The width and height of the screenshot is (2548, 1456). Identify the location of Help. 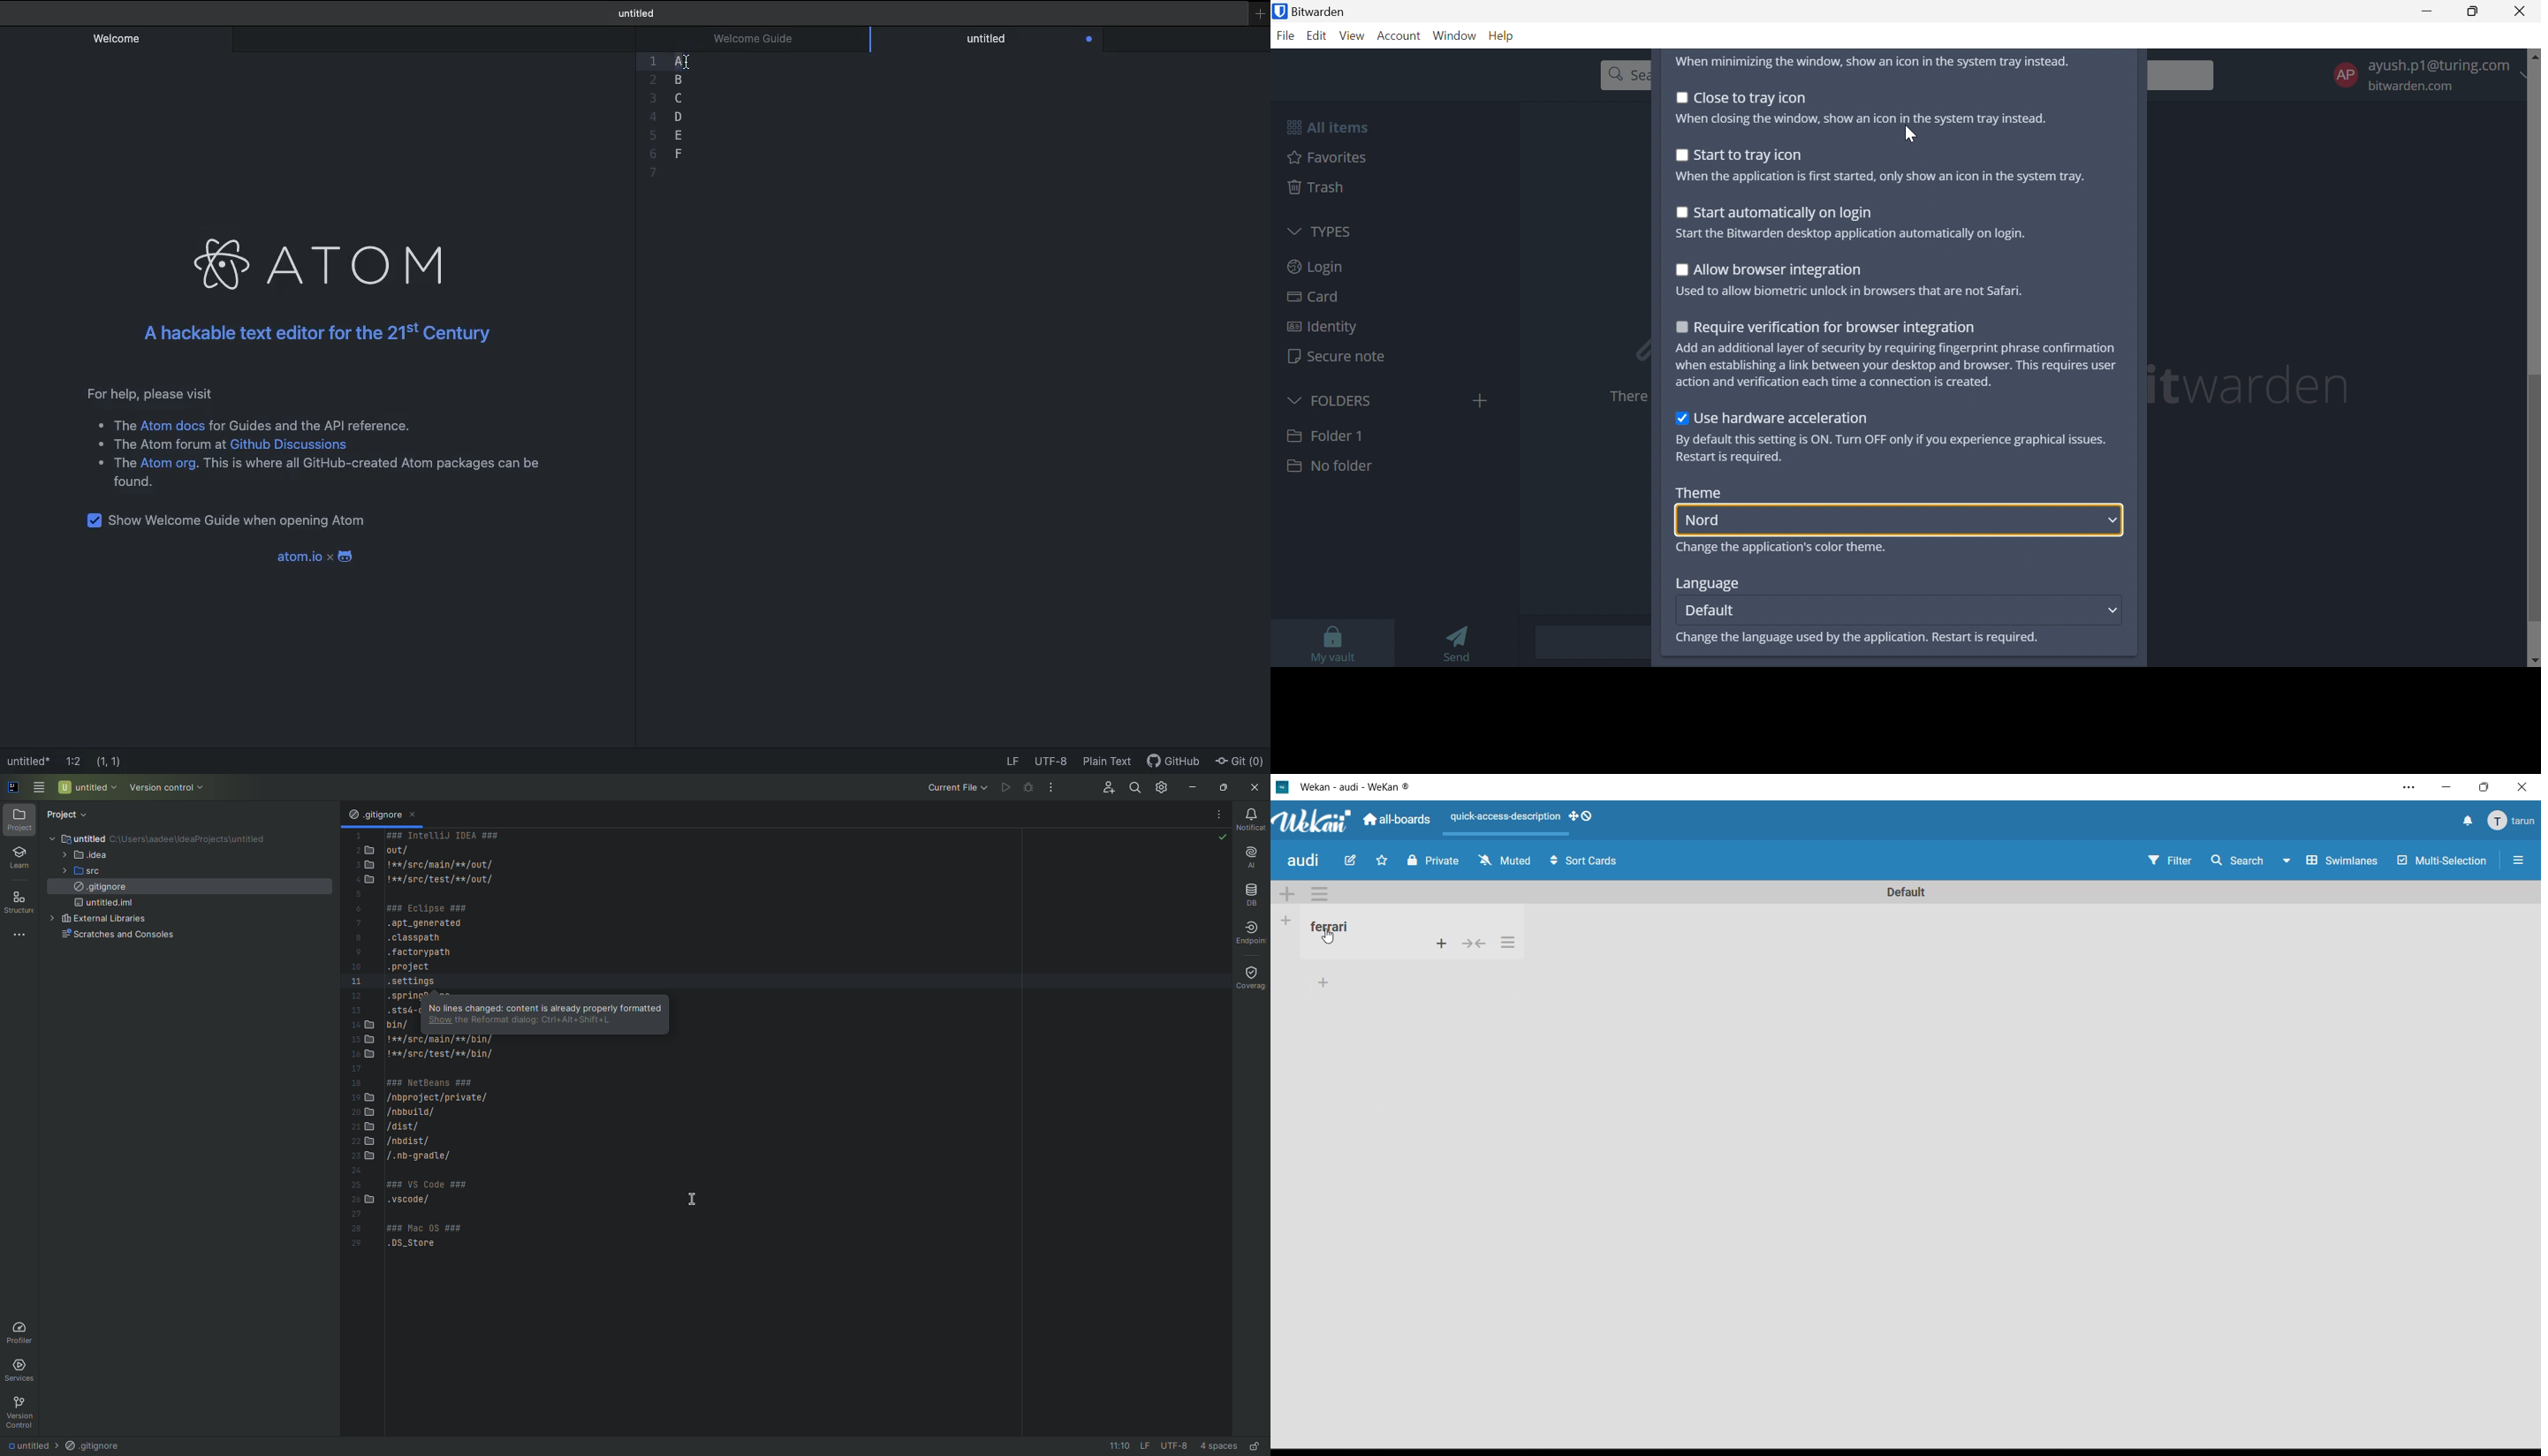
(1504, 34).